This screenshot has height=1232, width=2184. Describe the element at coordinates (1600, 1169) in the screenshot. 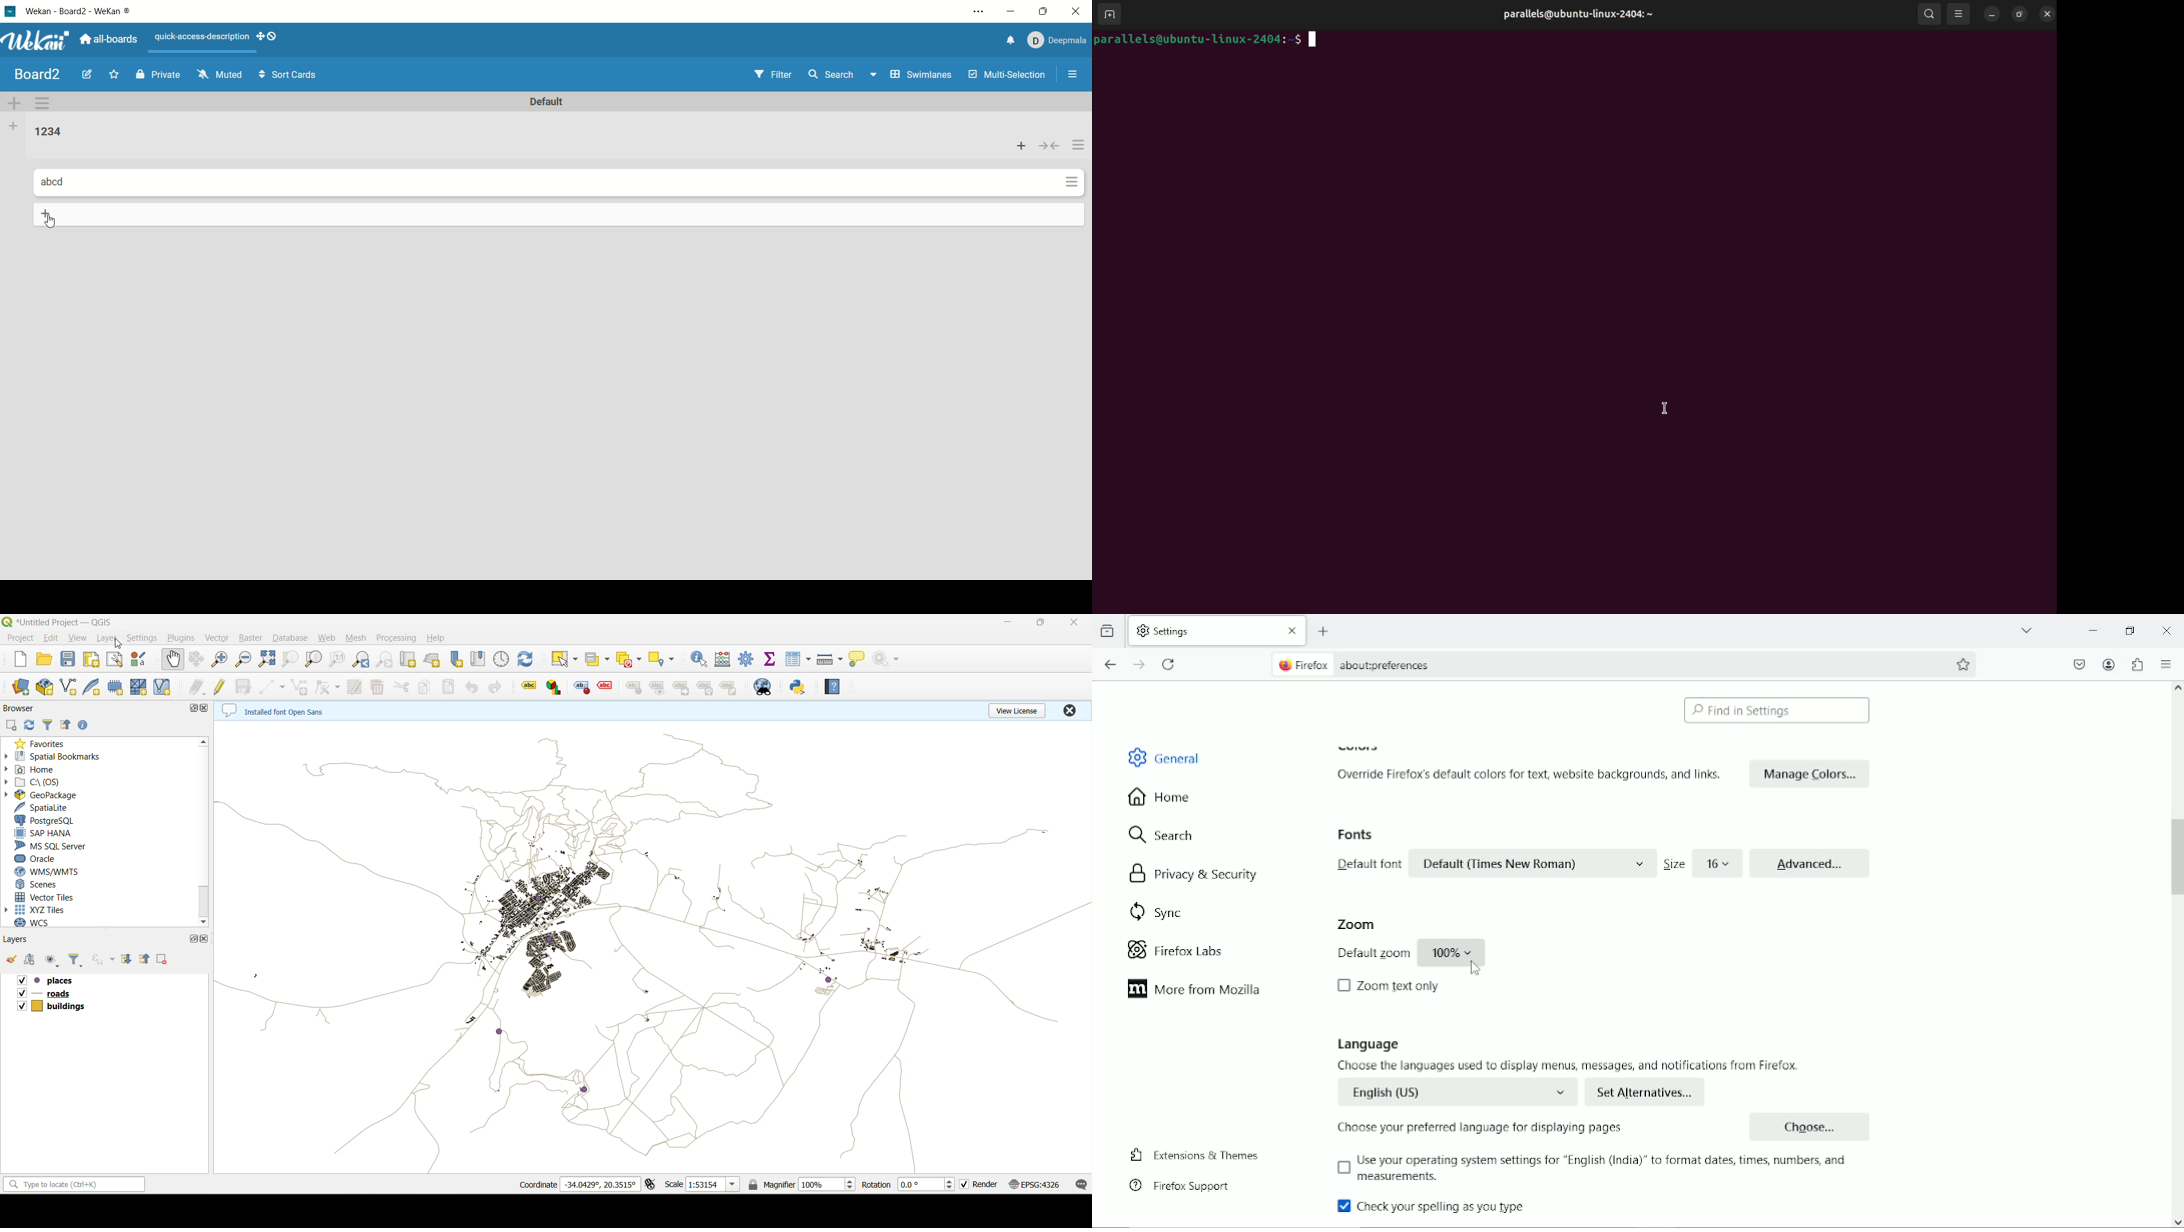

I see `Use your operating system settings for “English (india)” to forma dates times, numbers, and measurements.` at that location.